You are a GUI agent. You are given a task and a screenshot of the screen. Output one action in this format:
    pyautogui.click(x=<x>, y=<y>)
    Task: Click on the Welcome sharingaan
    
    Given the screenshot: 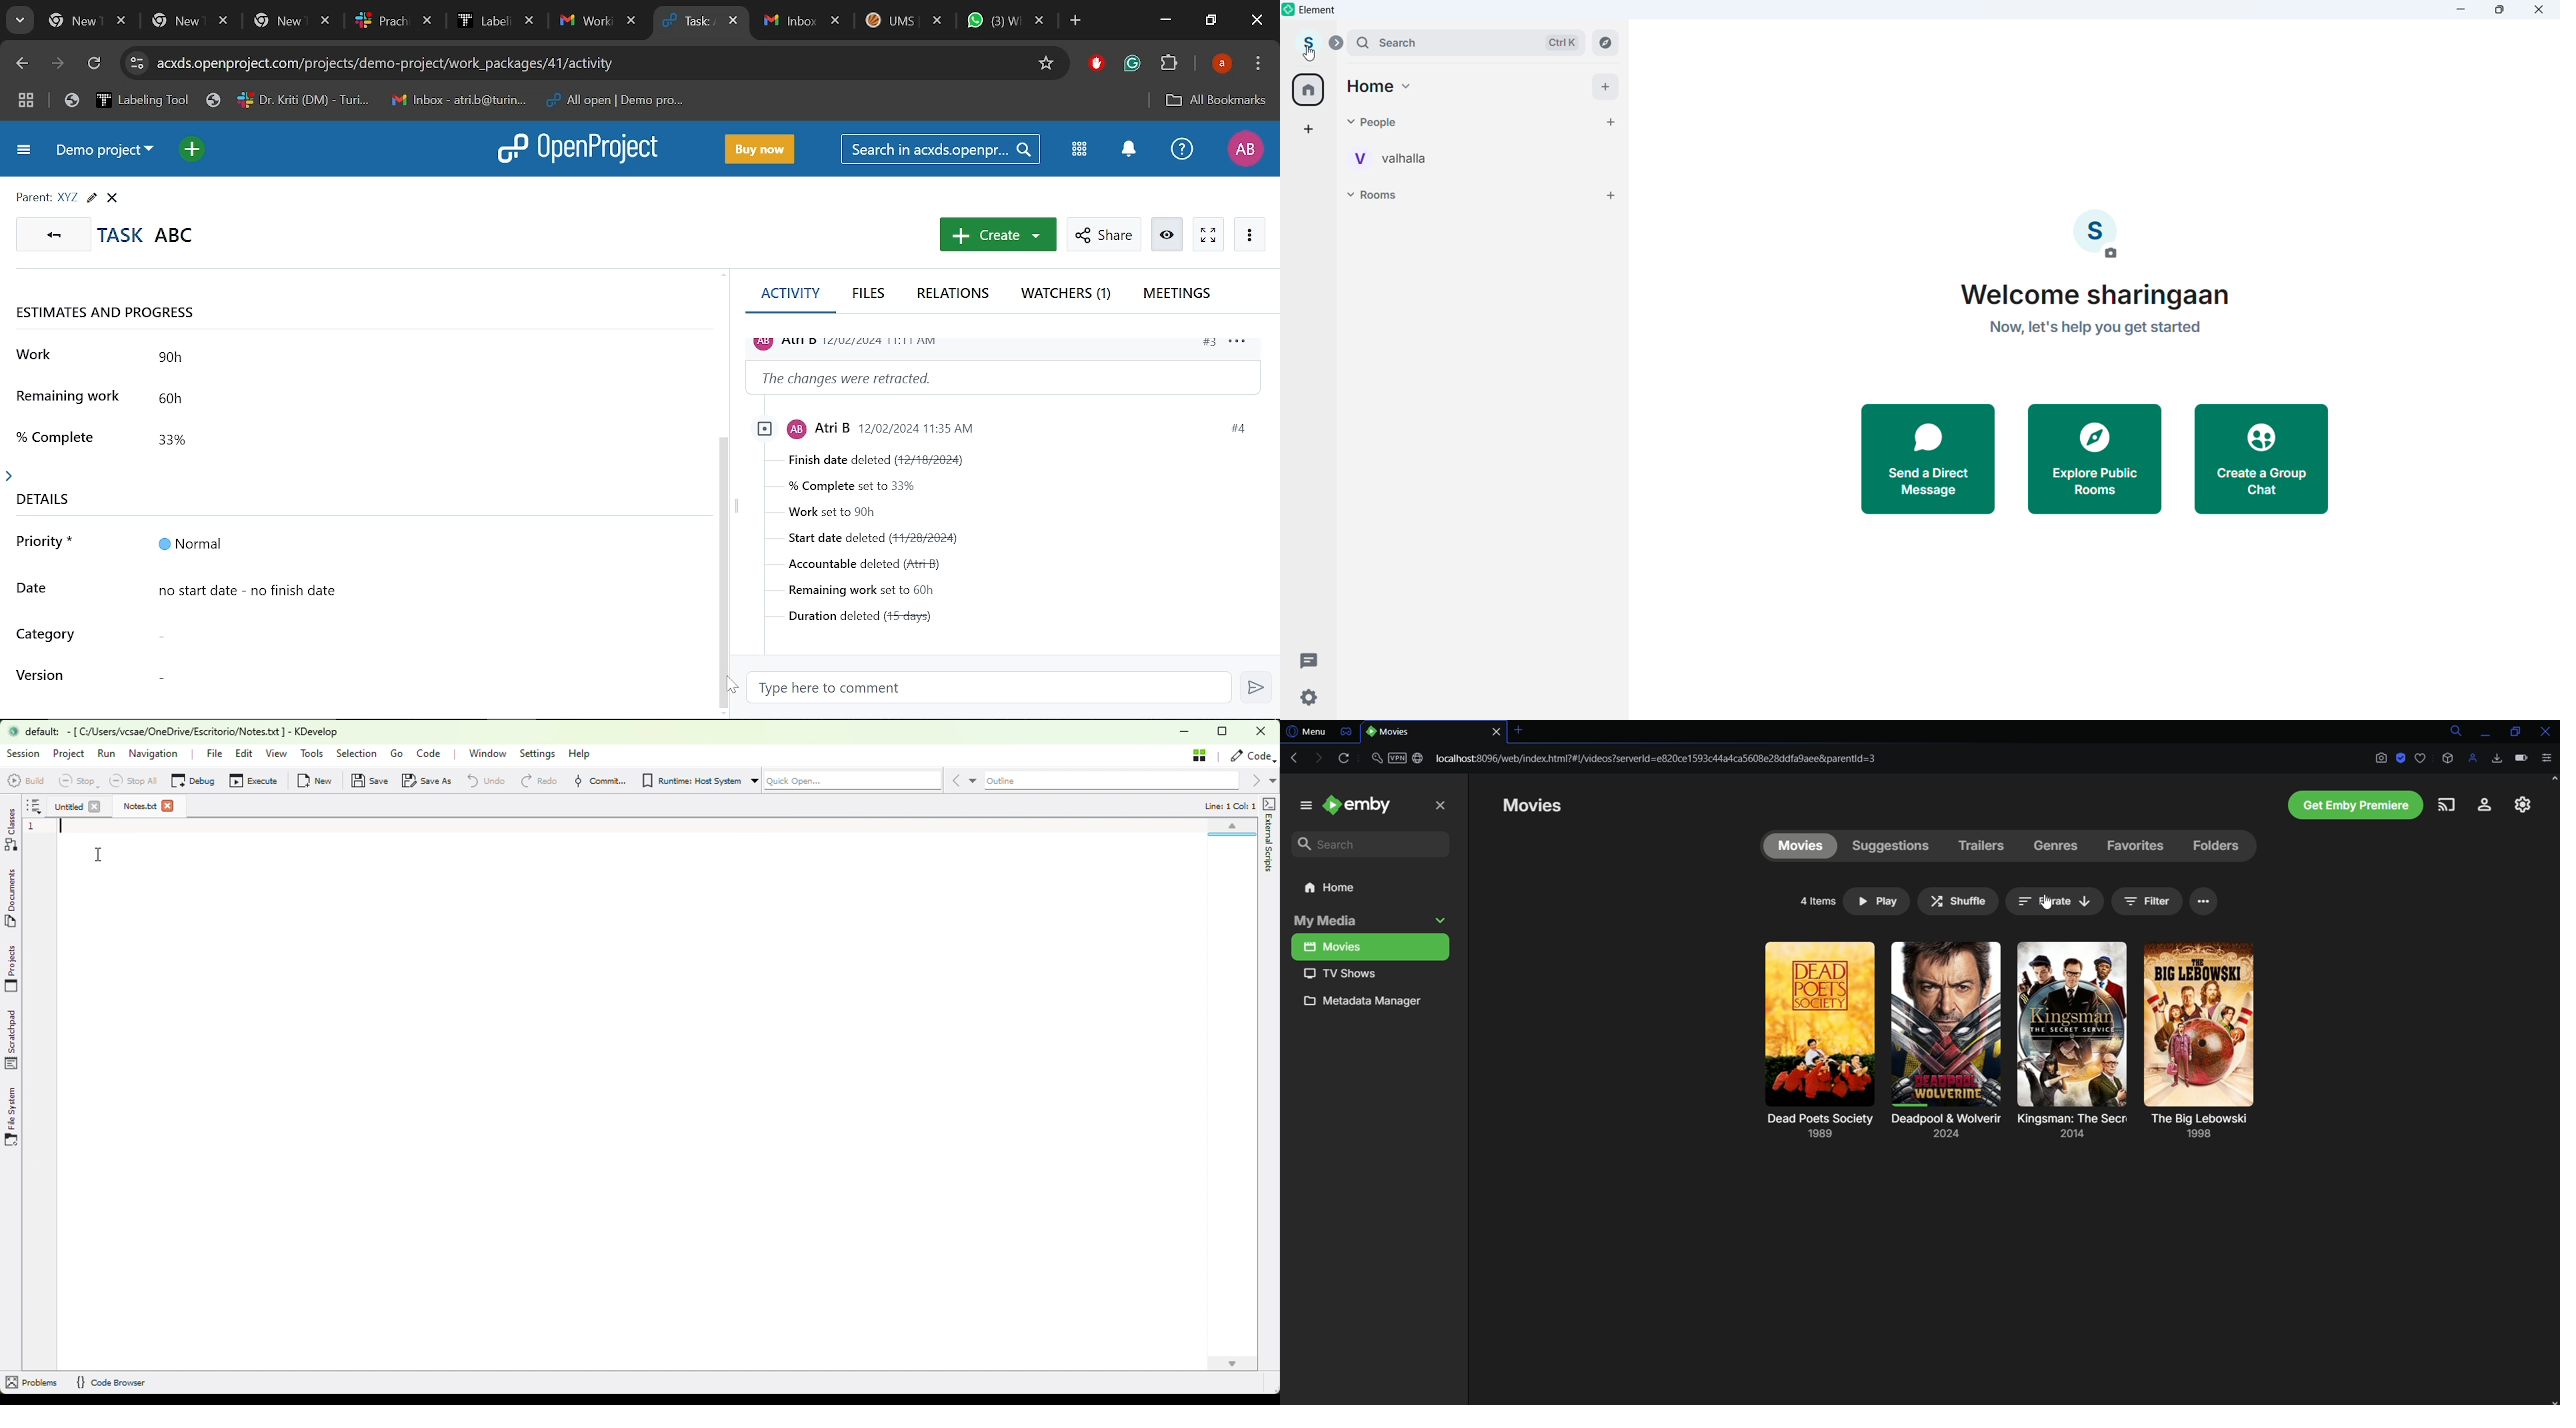 What is the action you would take?
    pyautogui.click(x=2100, y=296)
    